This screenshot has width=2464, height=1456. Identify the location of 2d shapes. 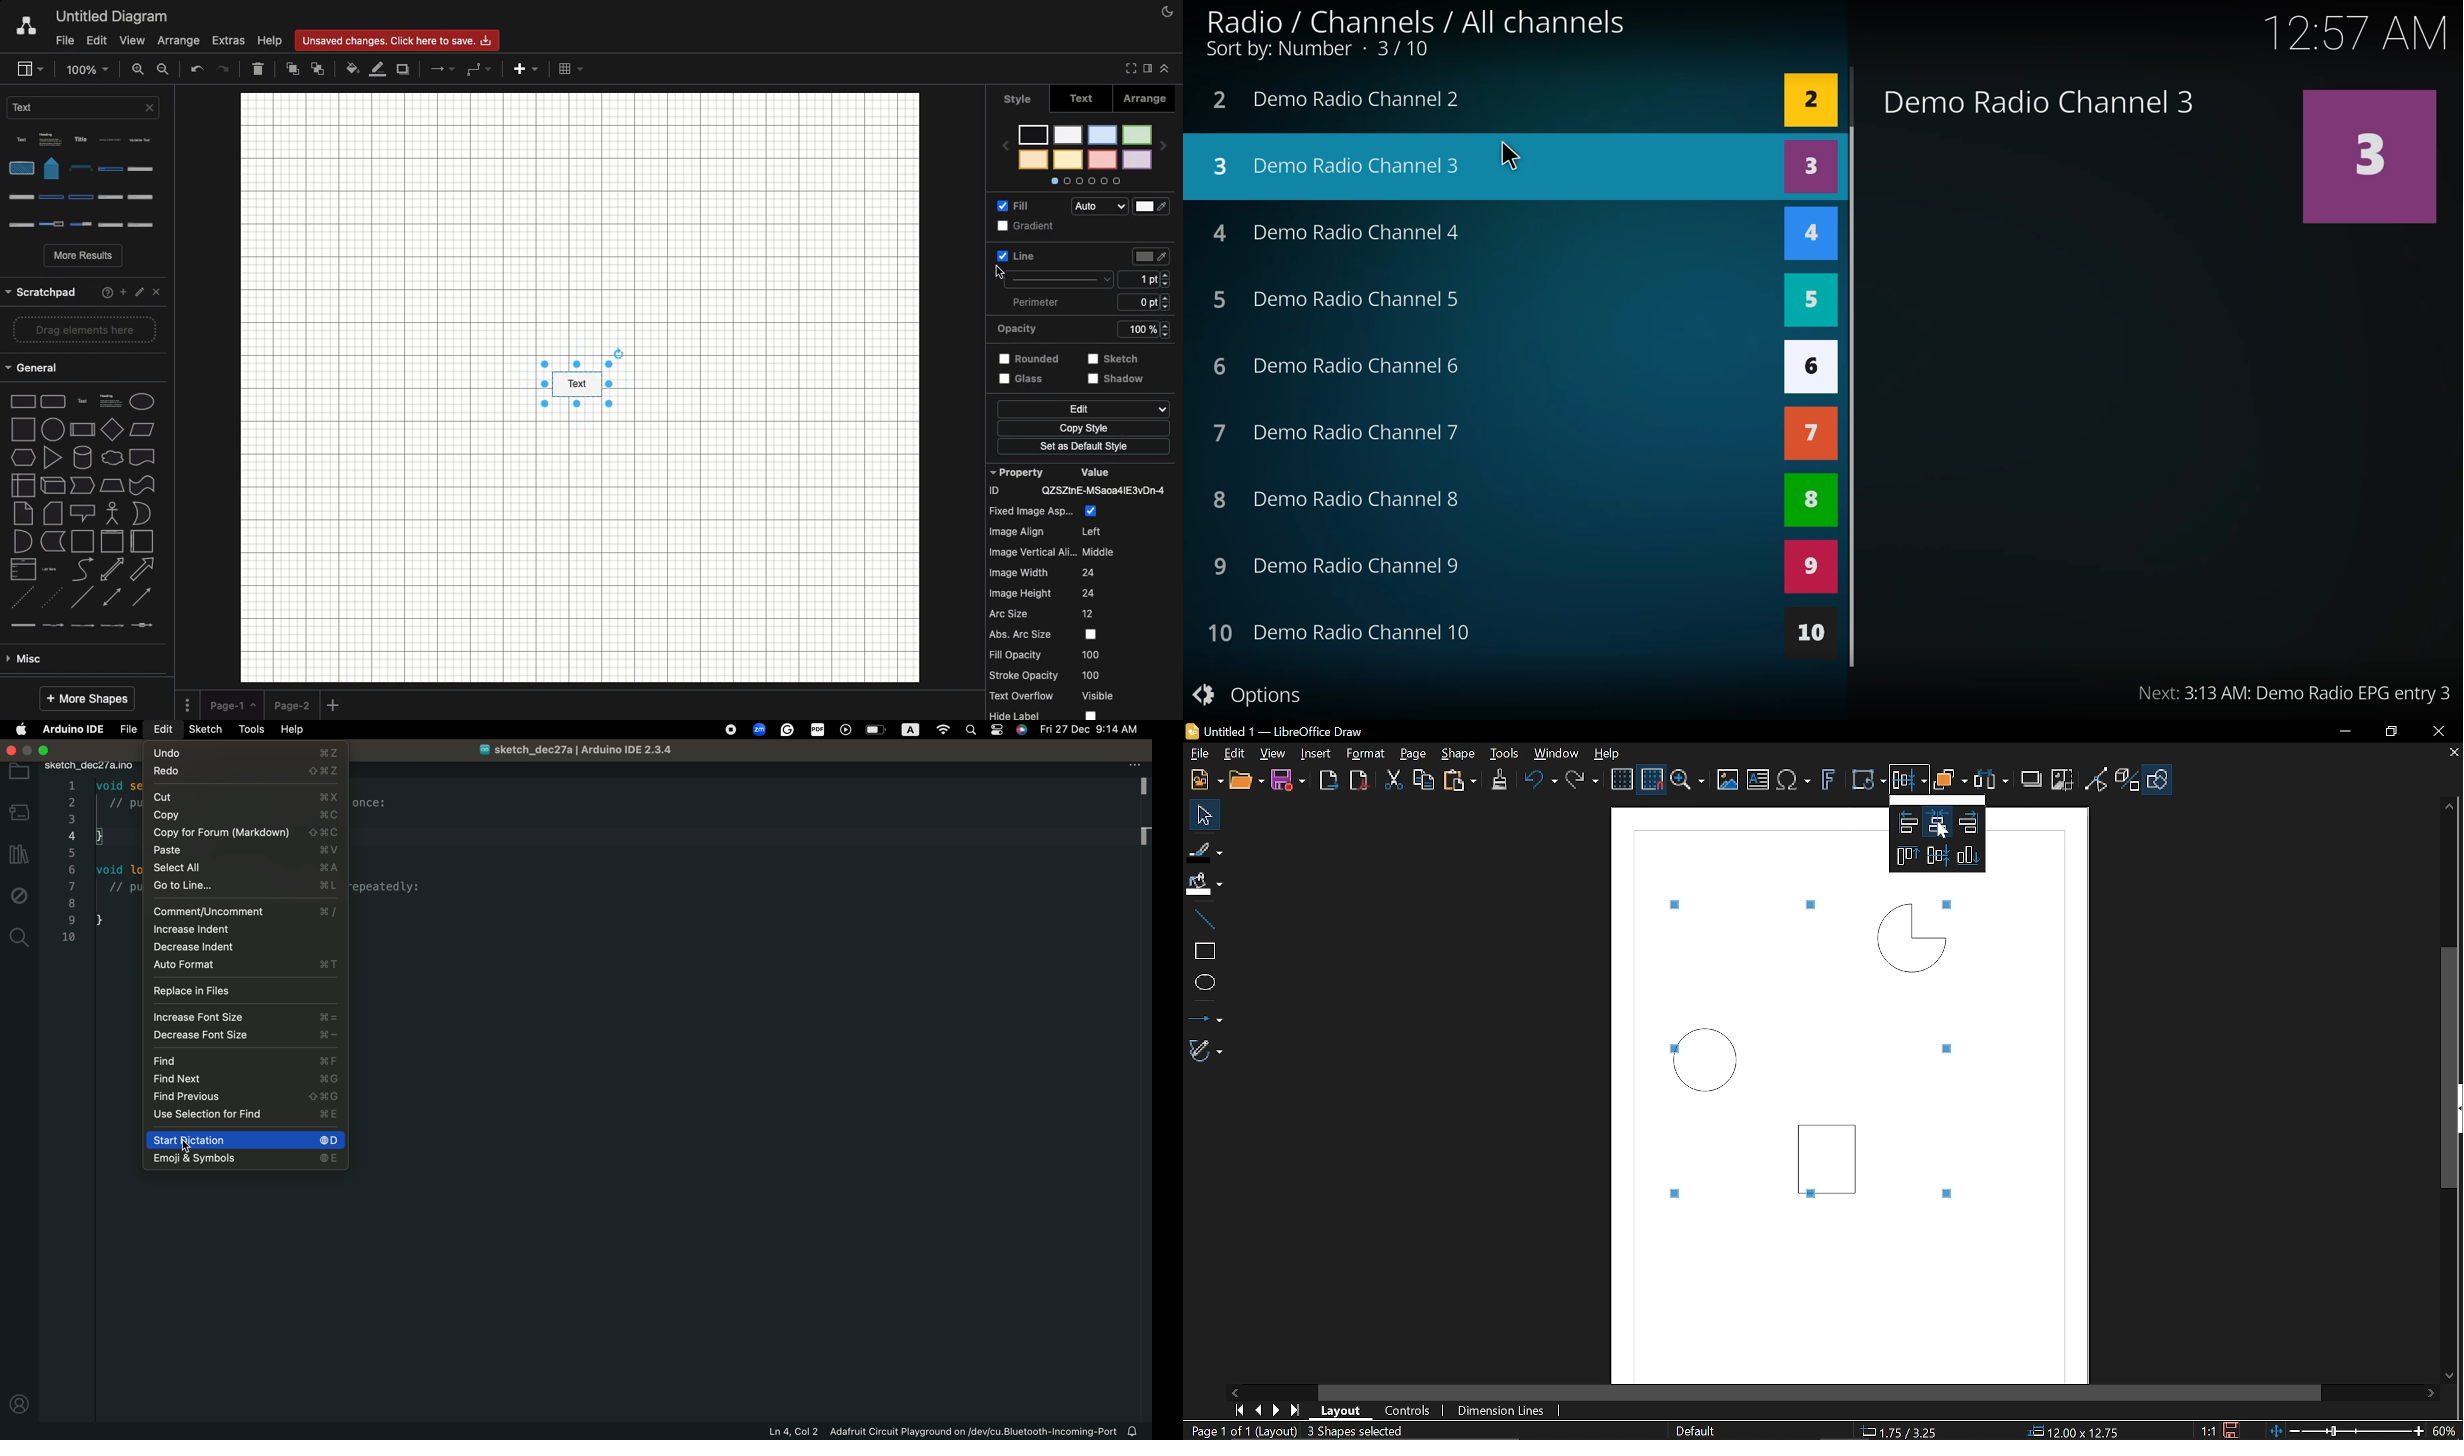
(84, 335).